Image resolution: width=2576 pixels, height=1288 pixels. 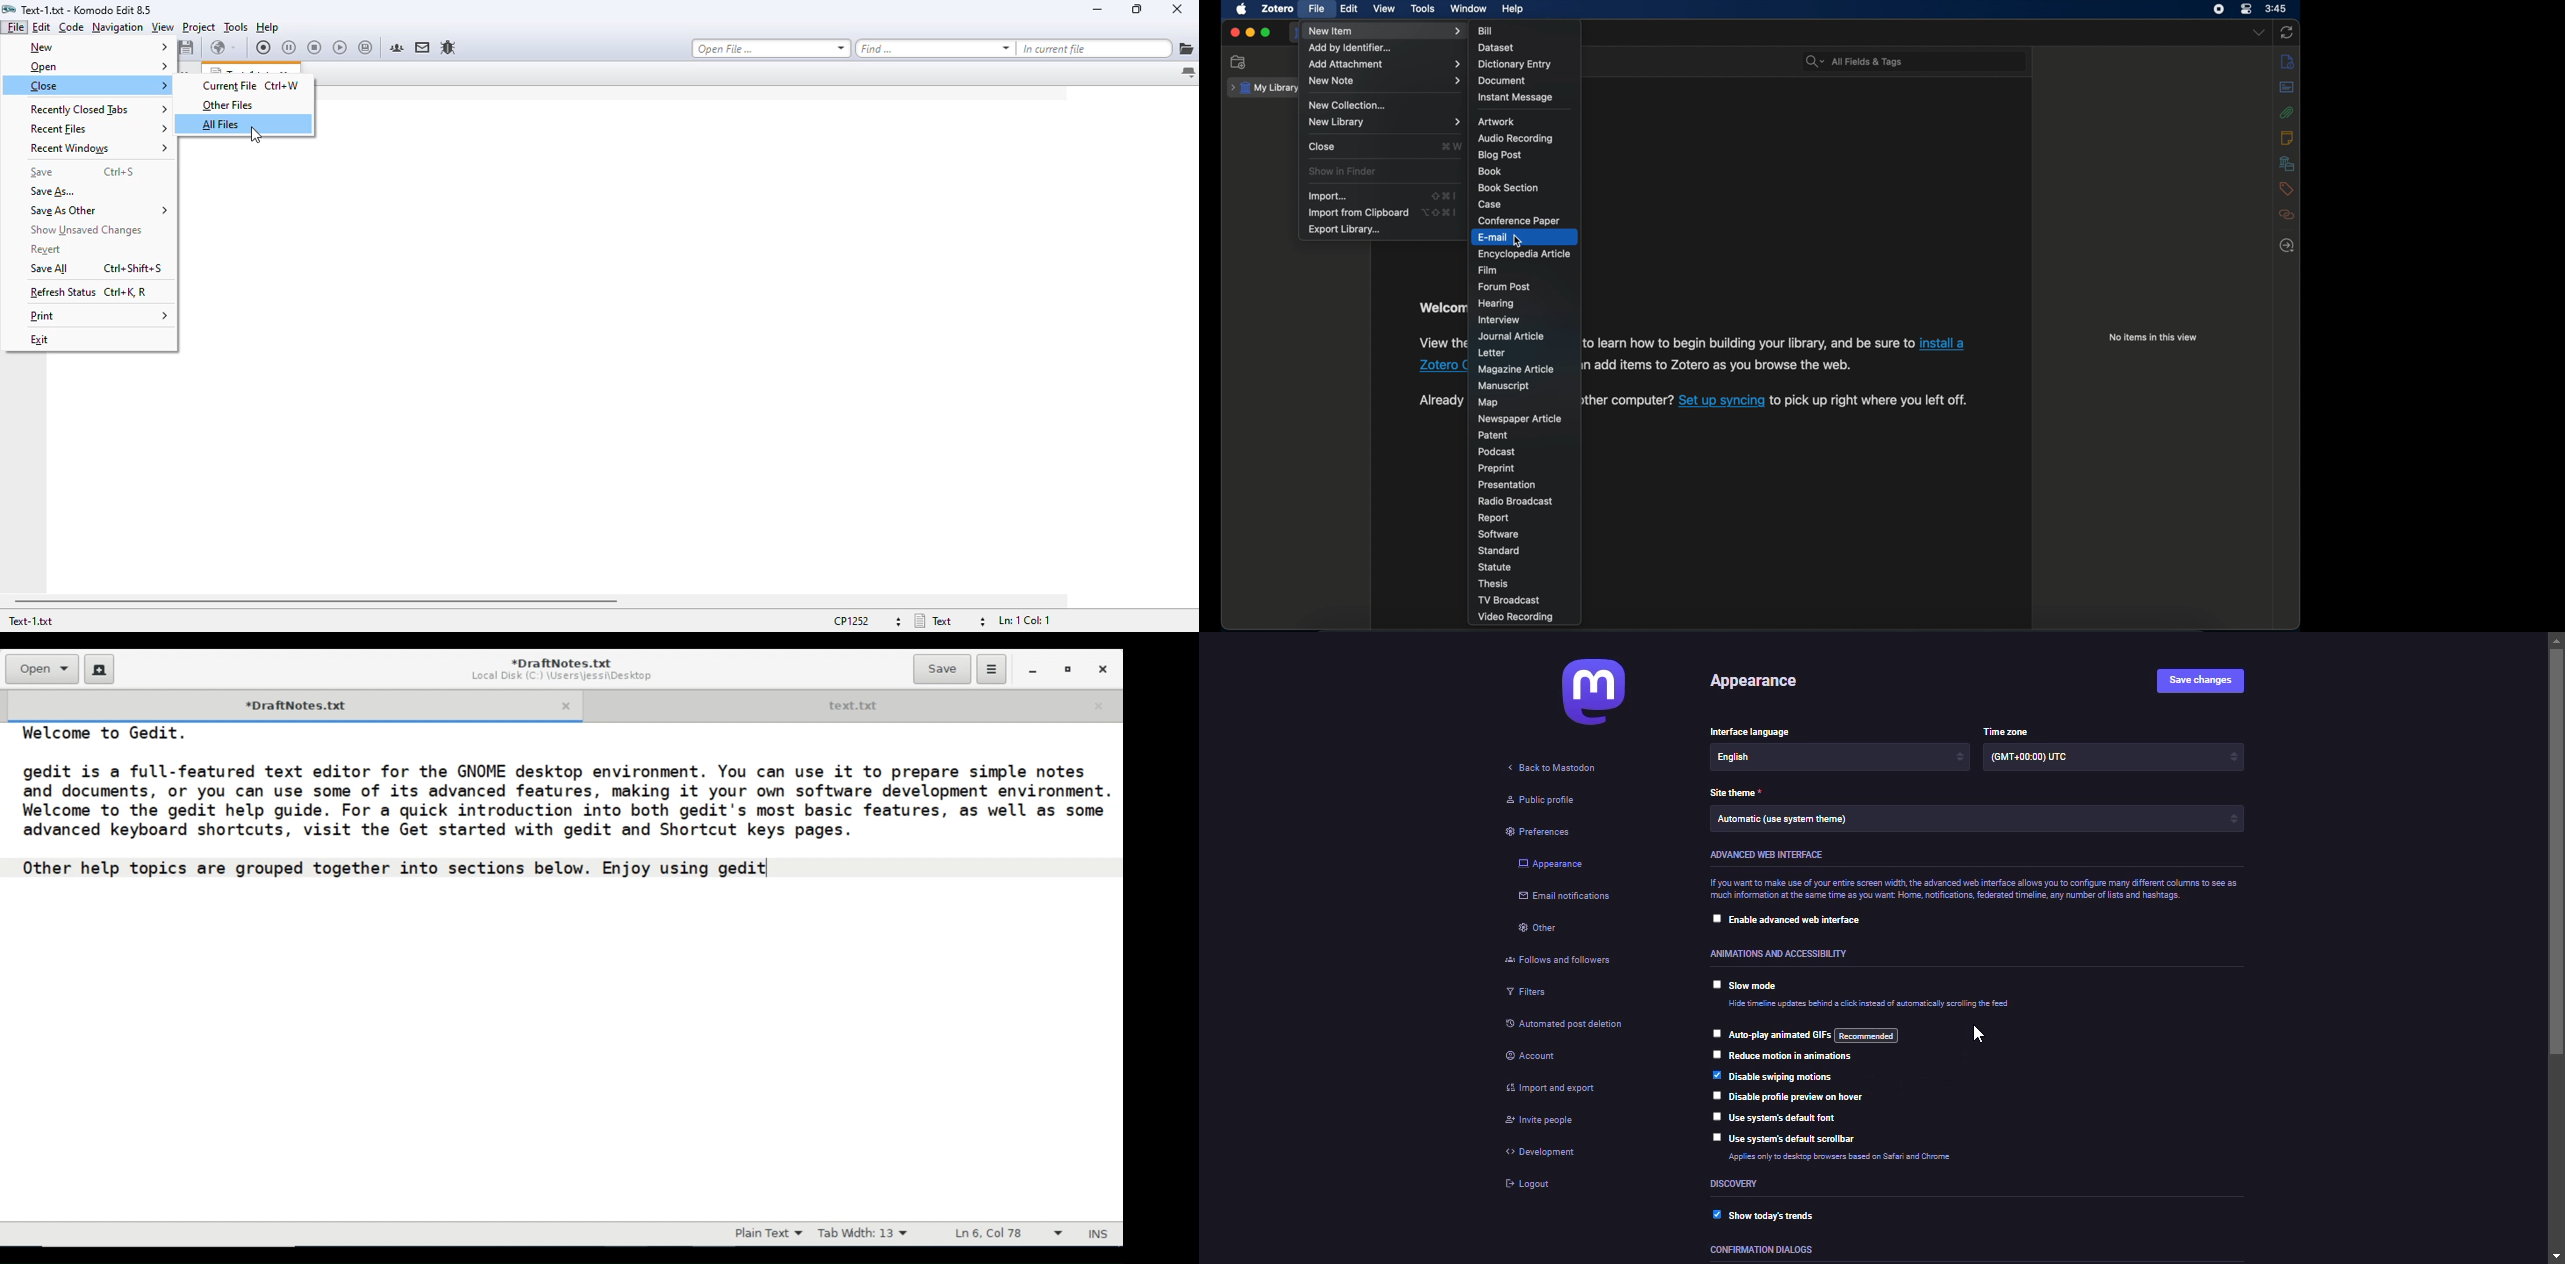 I want to click on control center, so click(x=2246, y=9).